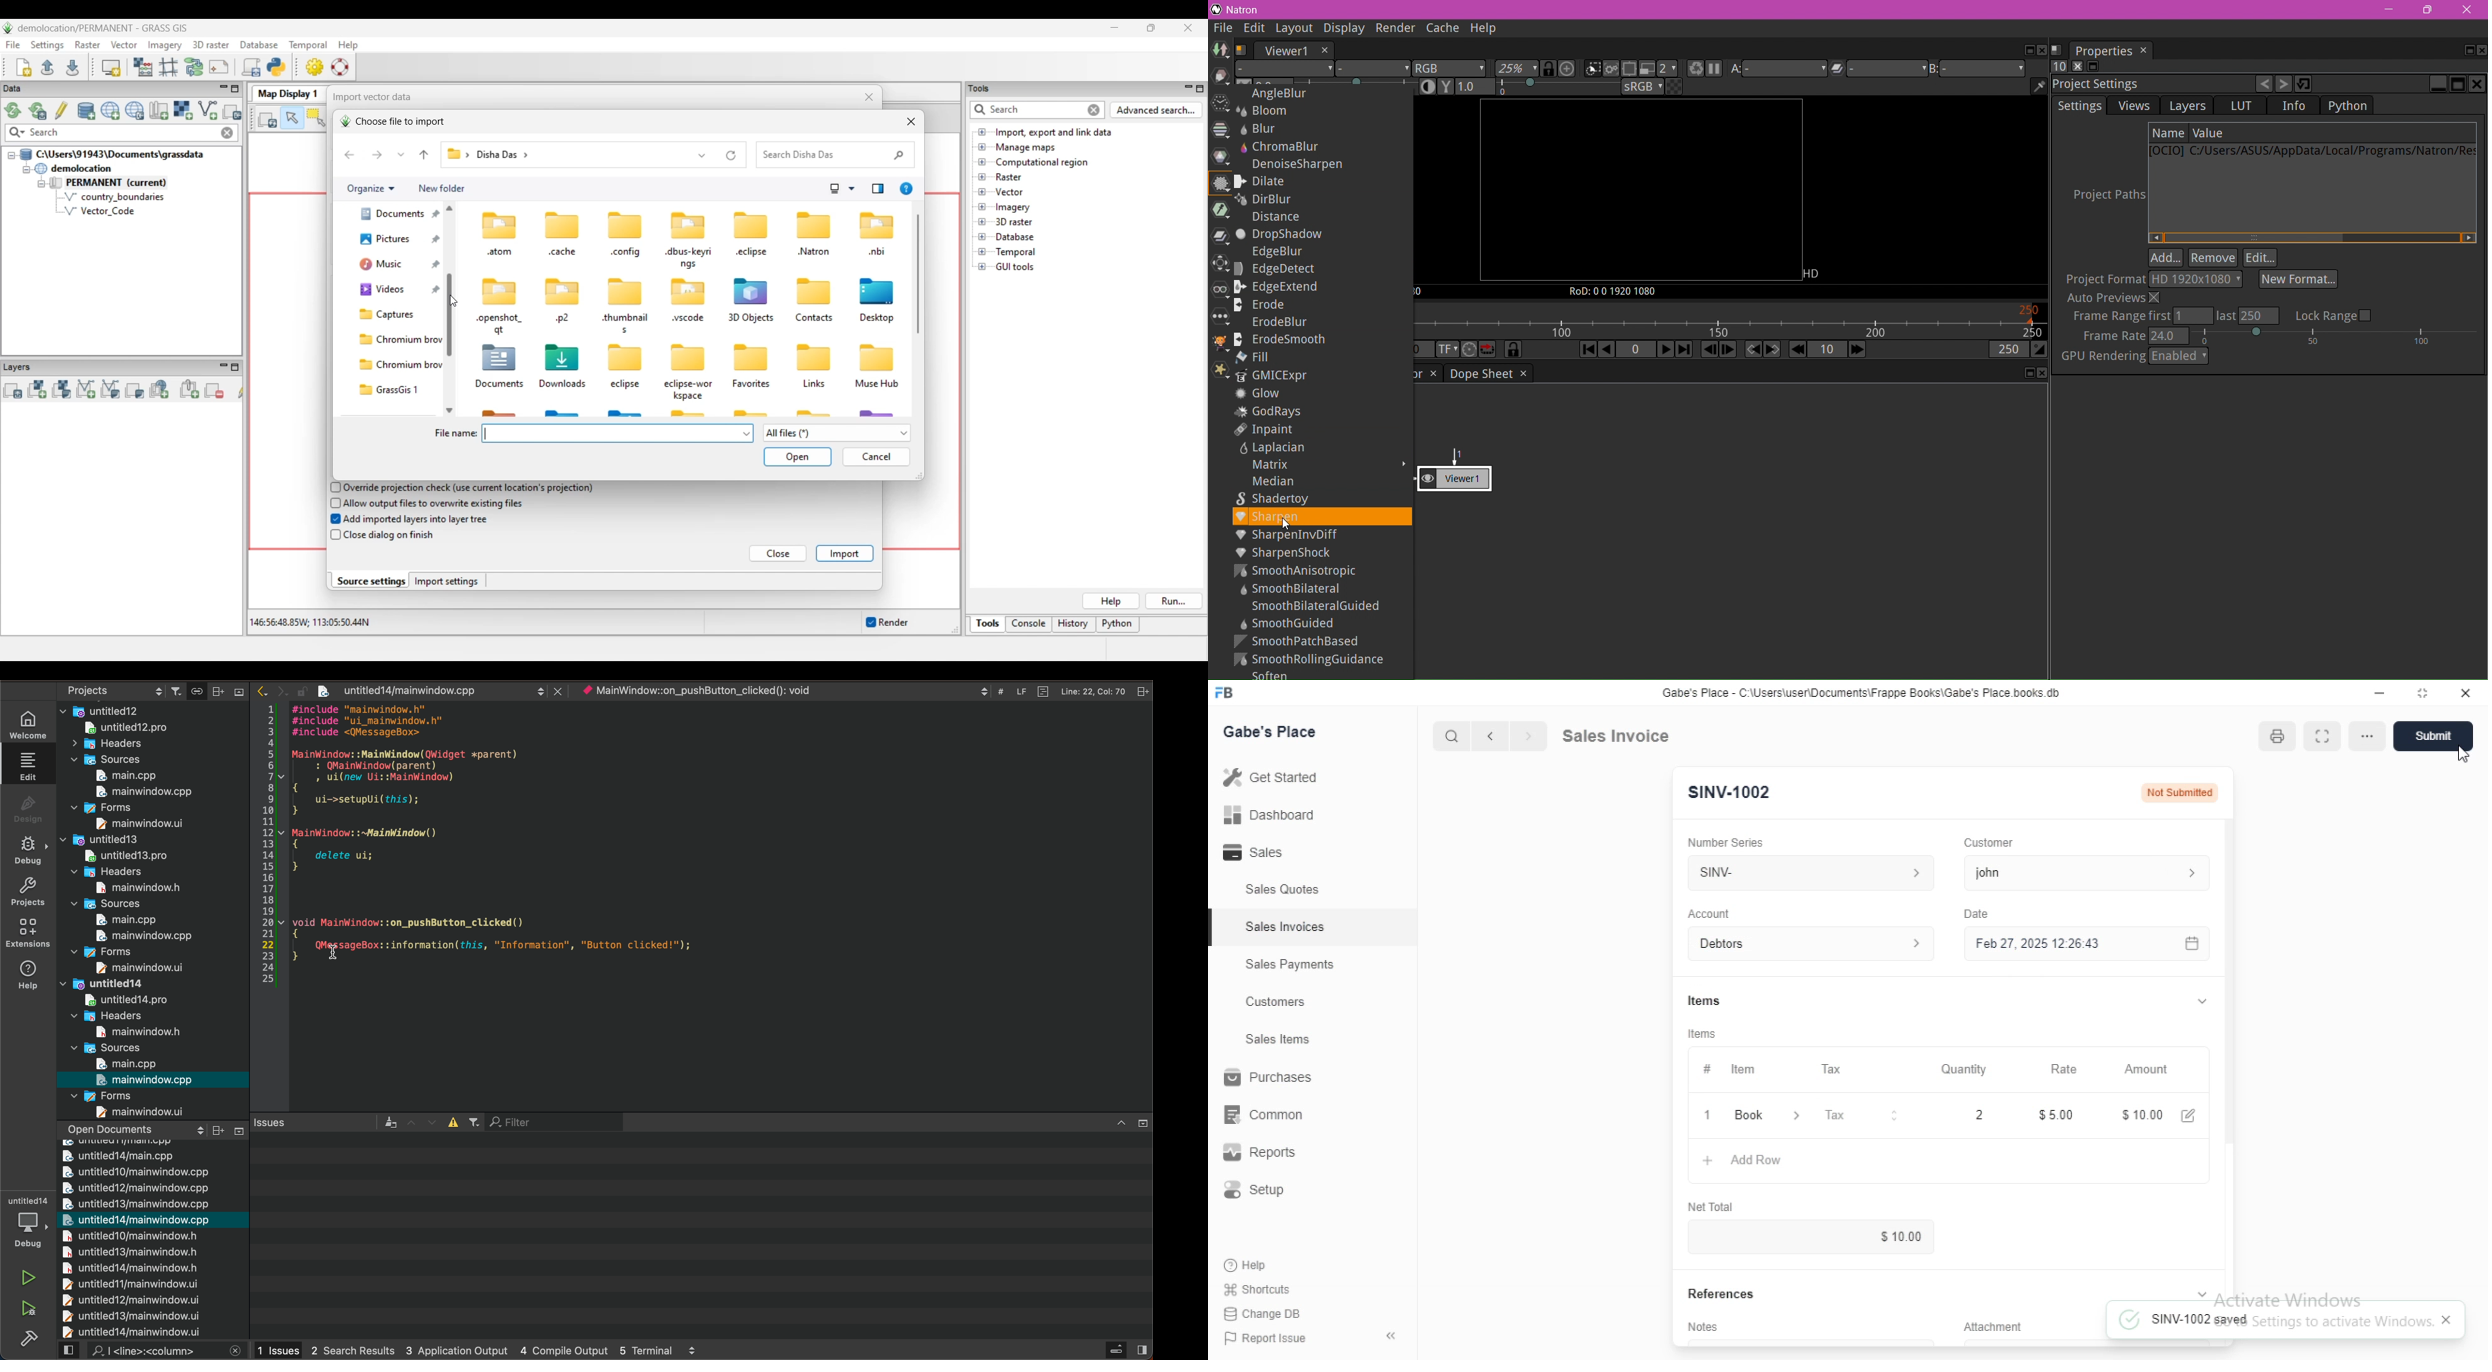 This screenshot has width=2492, height=1372. I want to click on Customers, so click(1275, 1003).